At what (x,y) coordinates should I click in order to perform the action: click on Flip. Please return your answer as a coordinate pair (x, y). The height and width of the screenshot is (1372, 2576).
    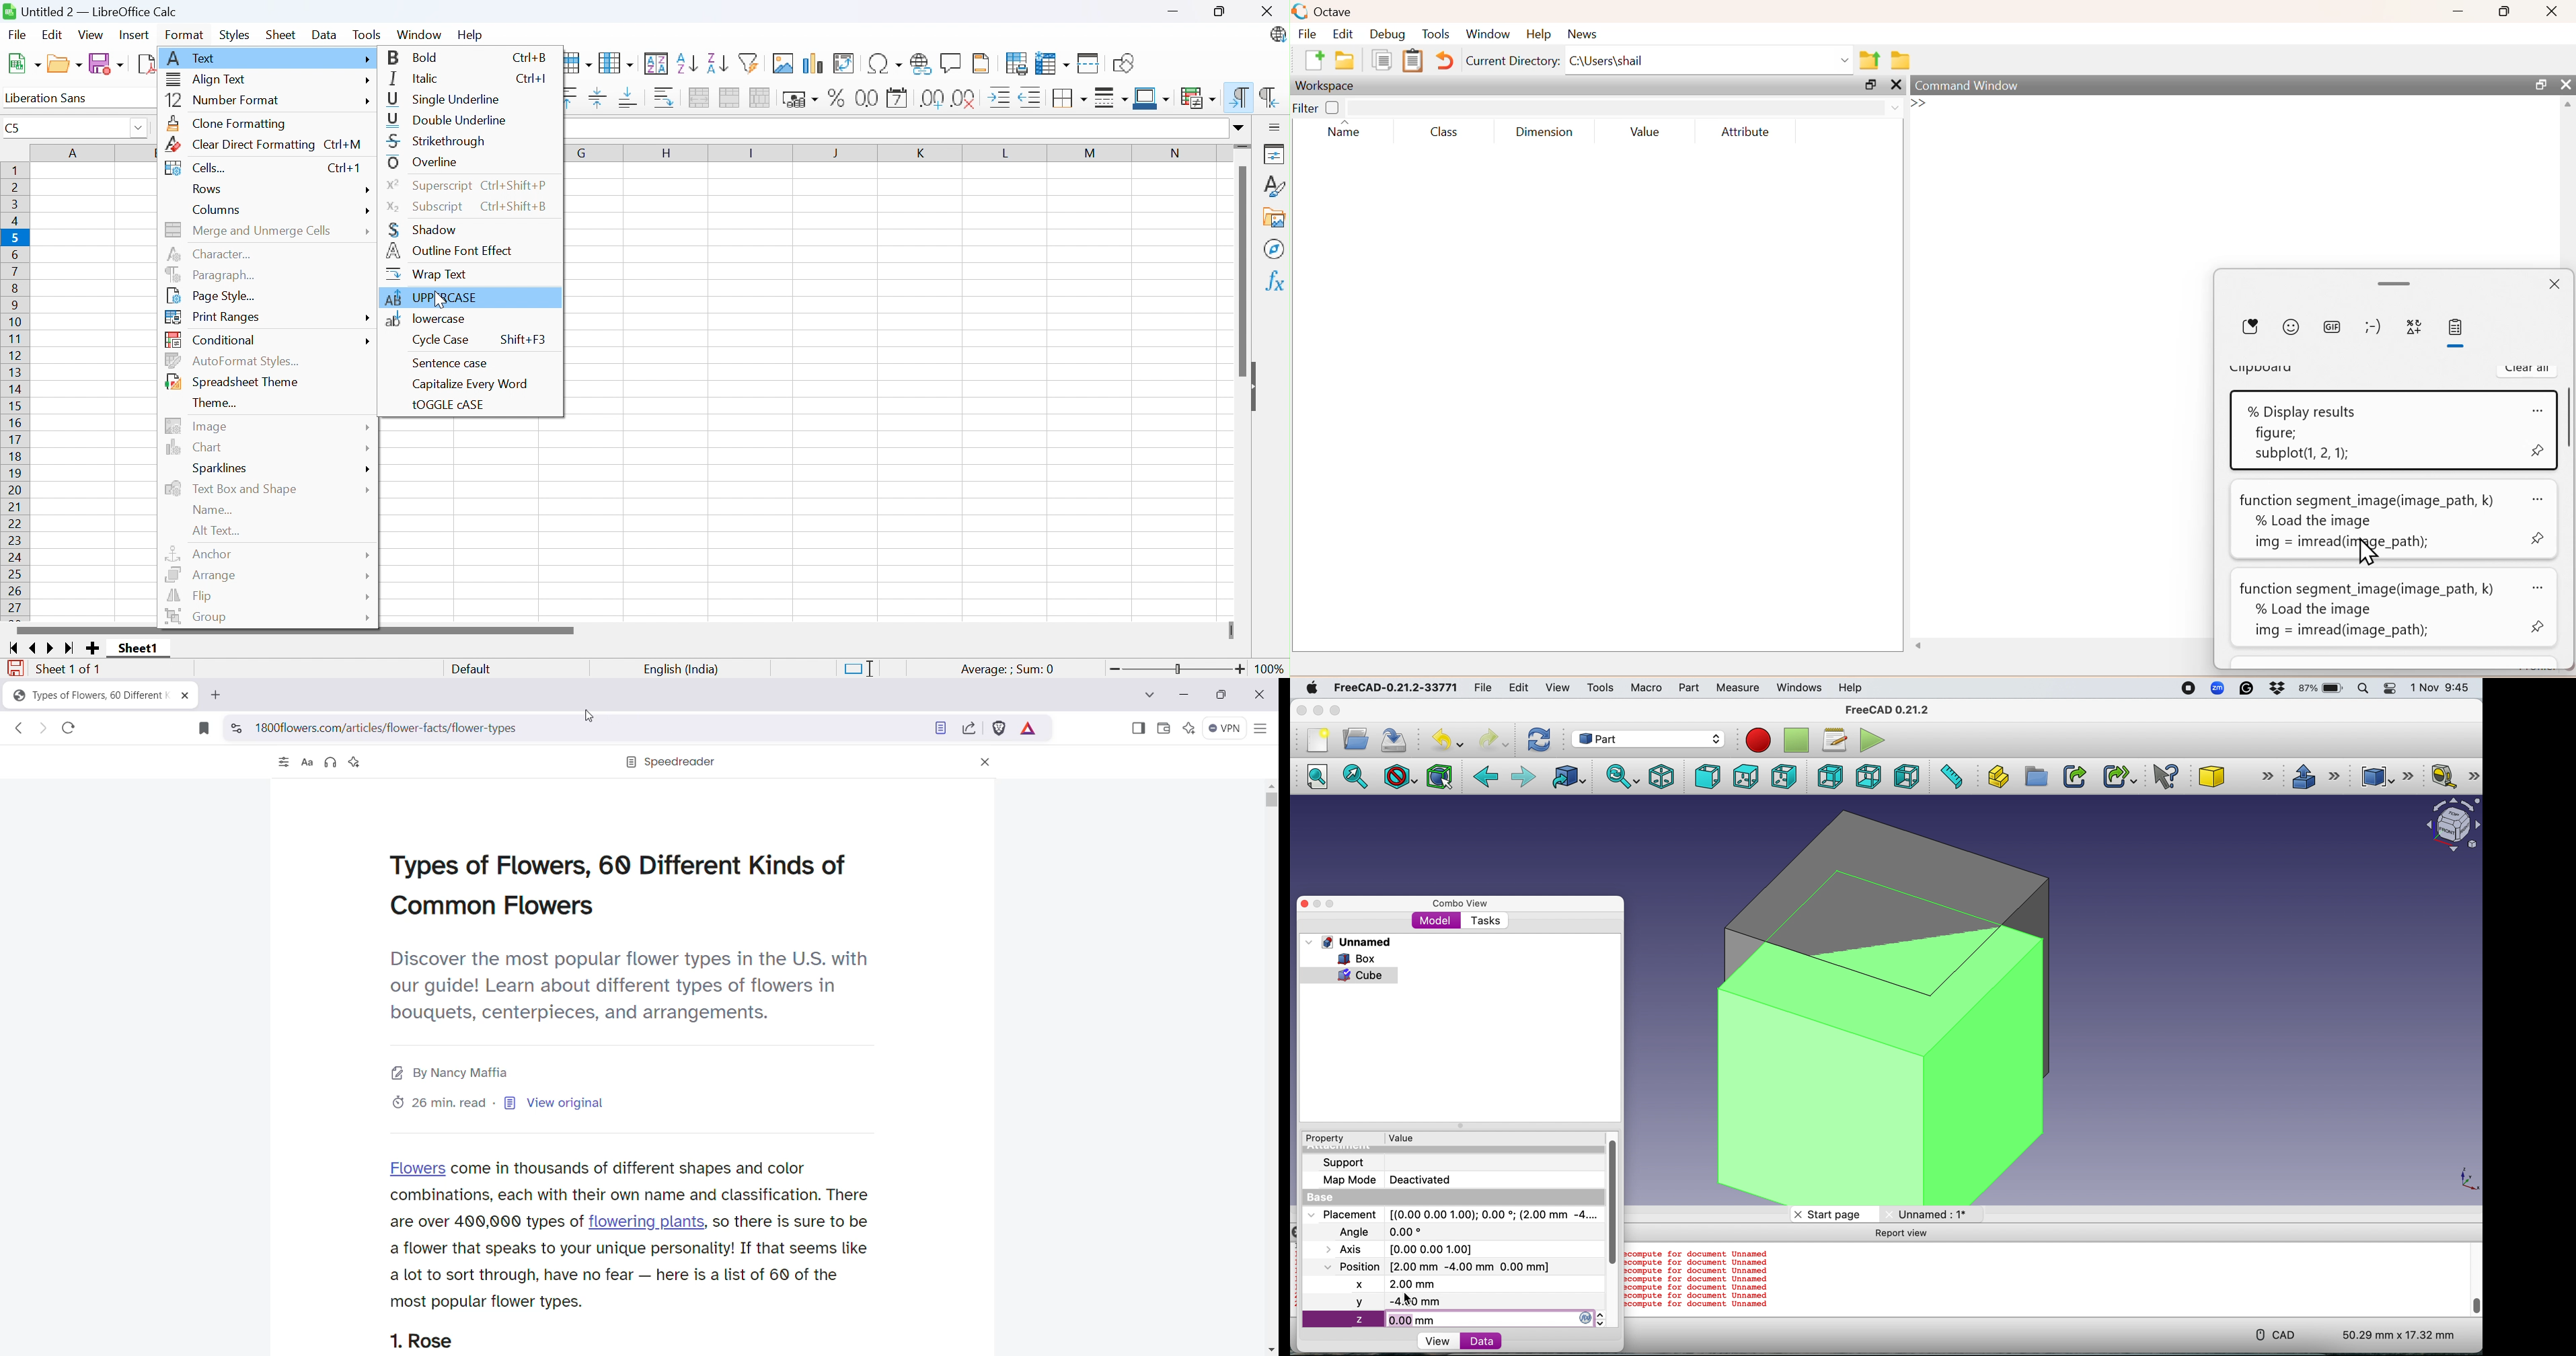
    Looking at the image, I should click on (194, 597).